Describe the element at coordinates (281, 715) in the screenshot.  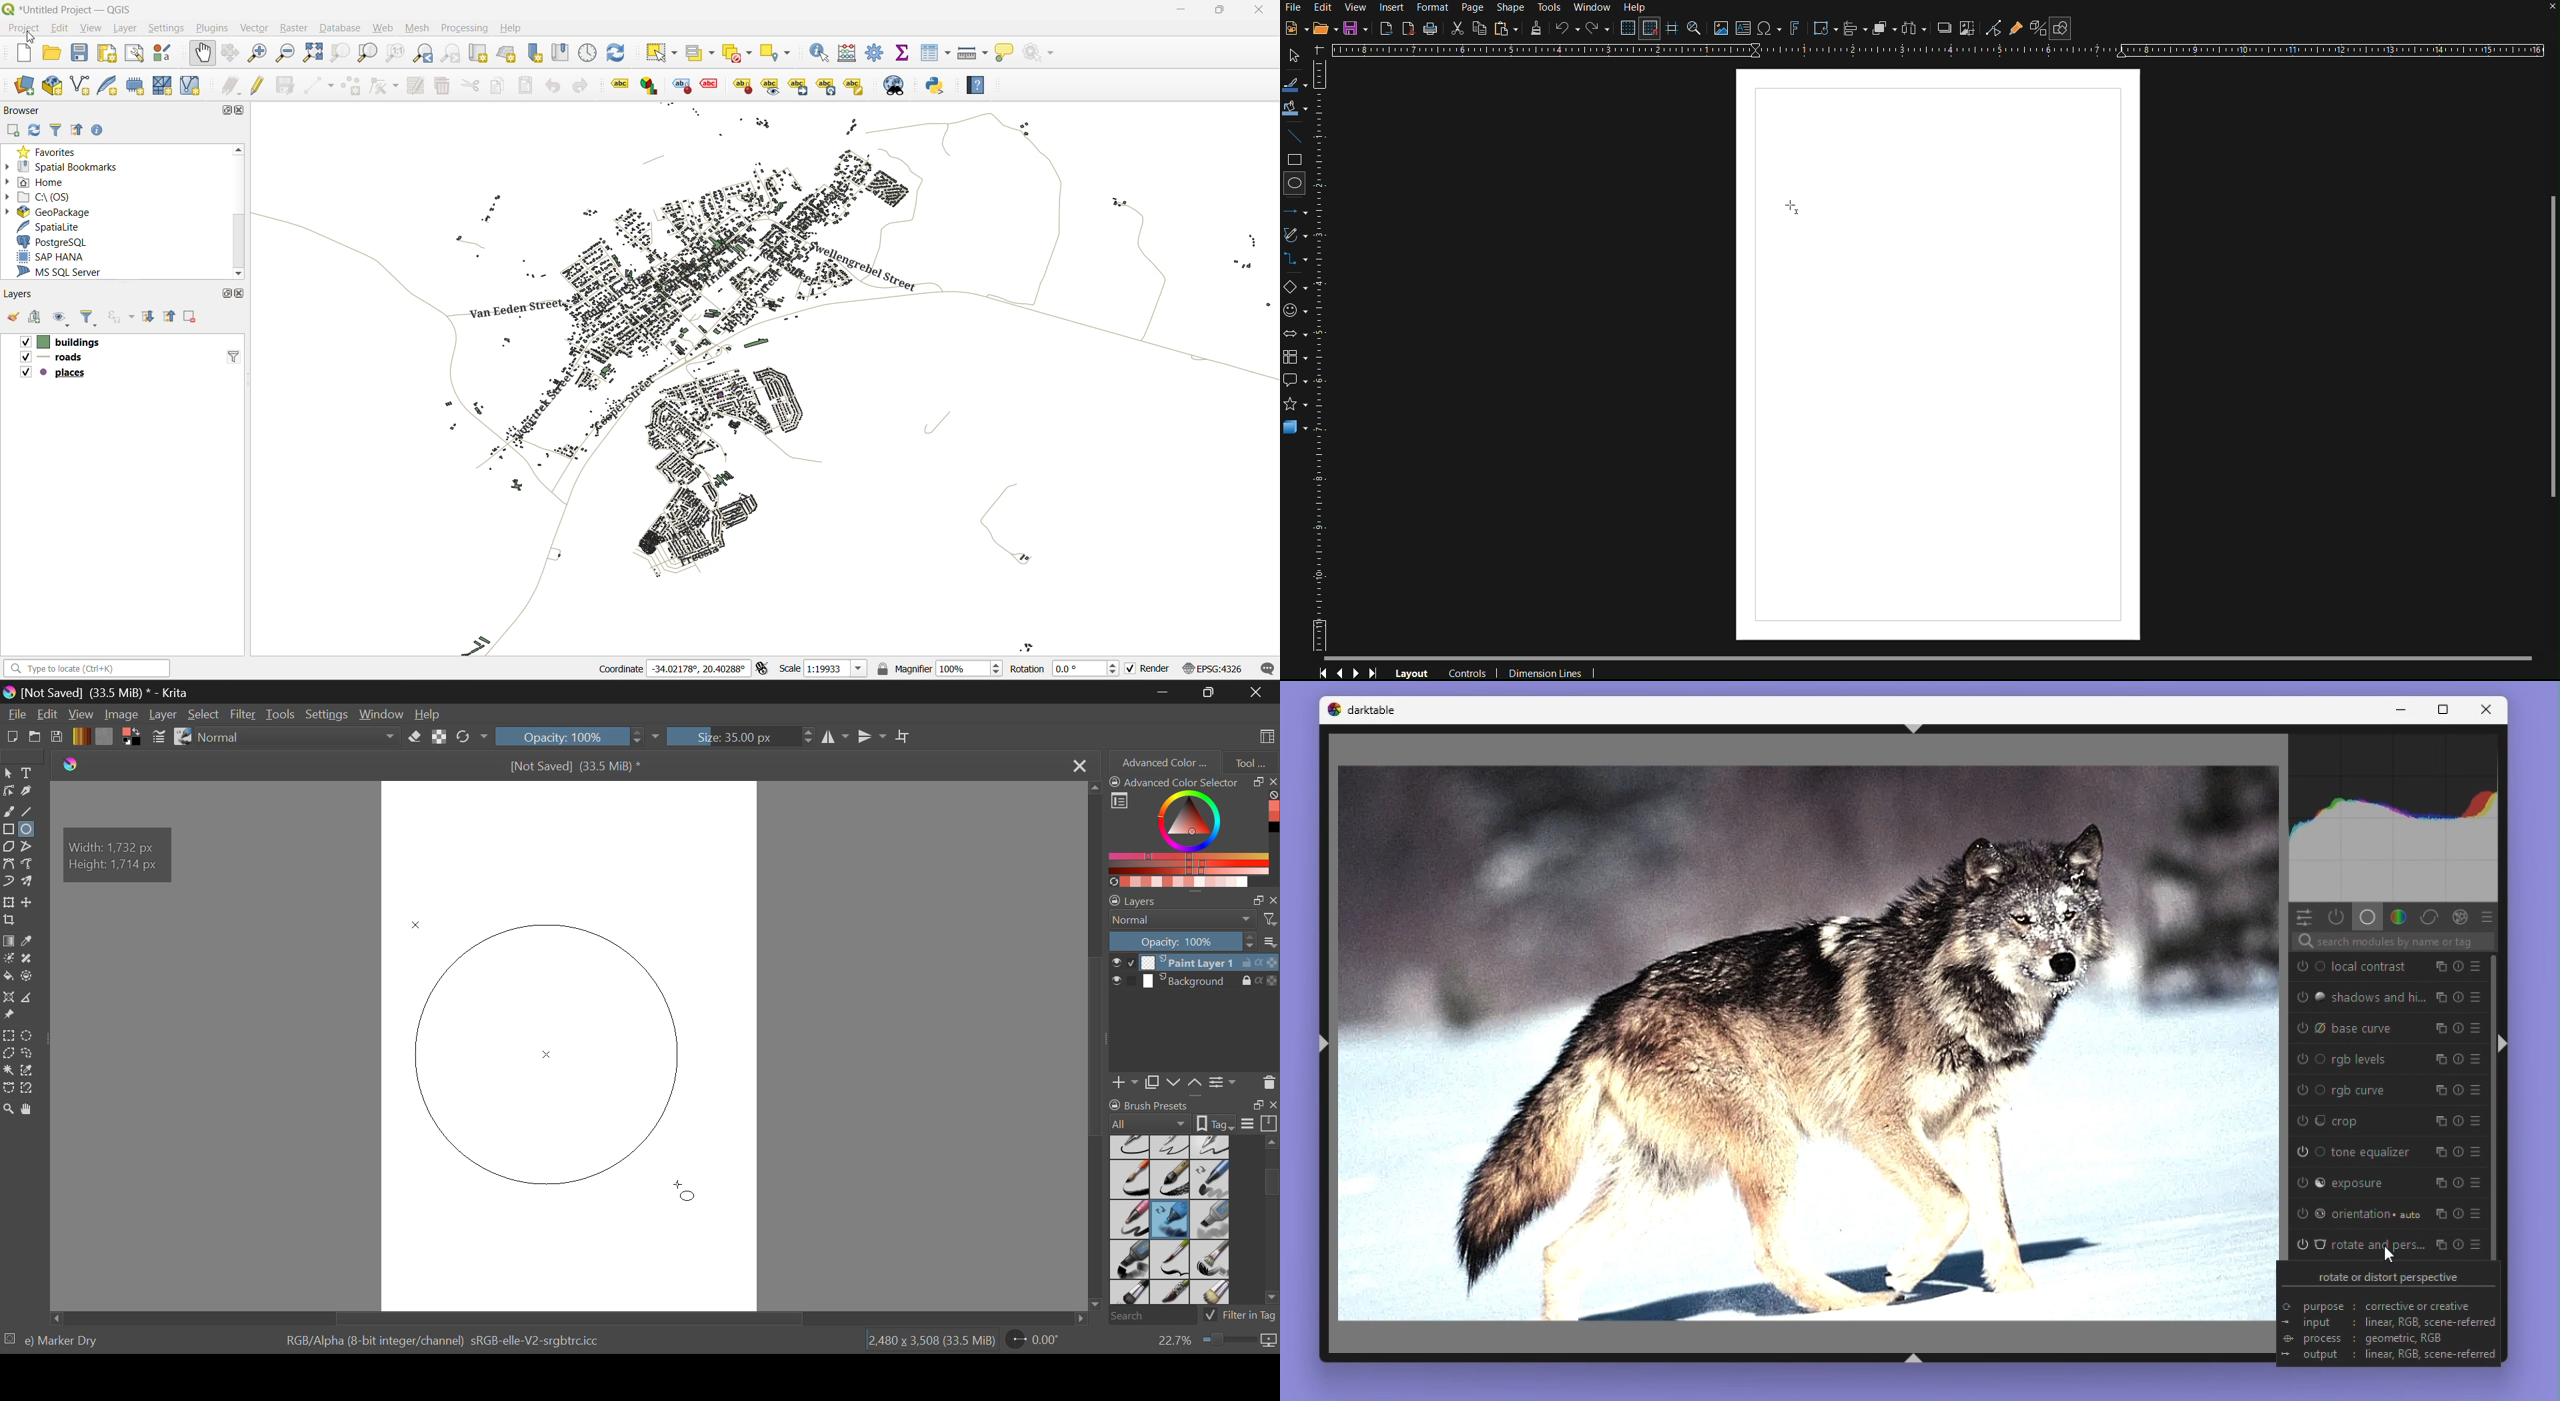
I see `Tools` at that location.